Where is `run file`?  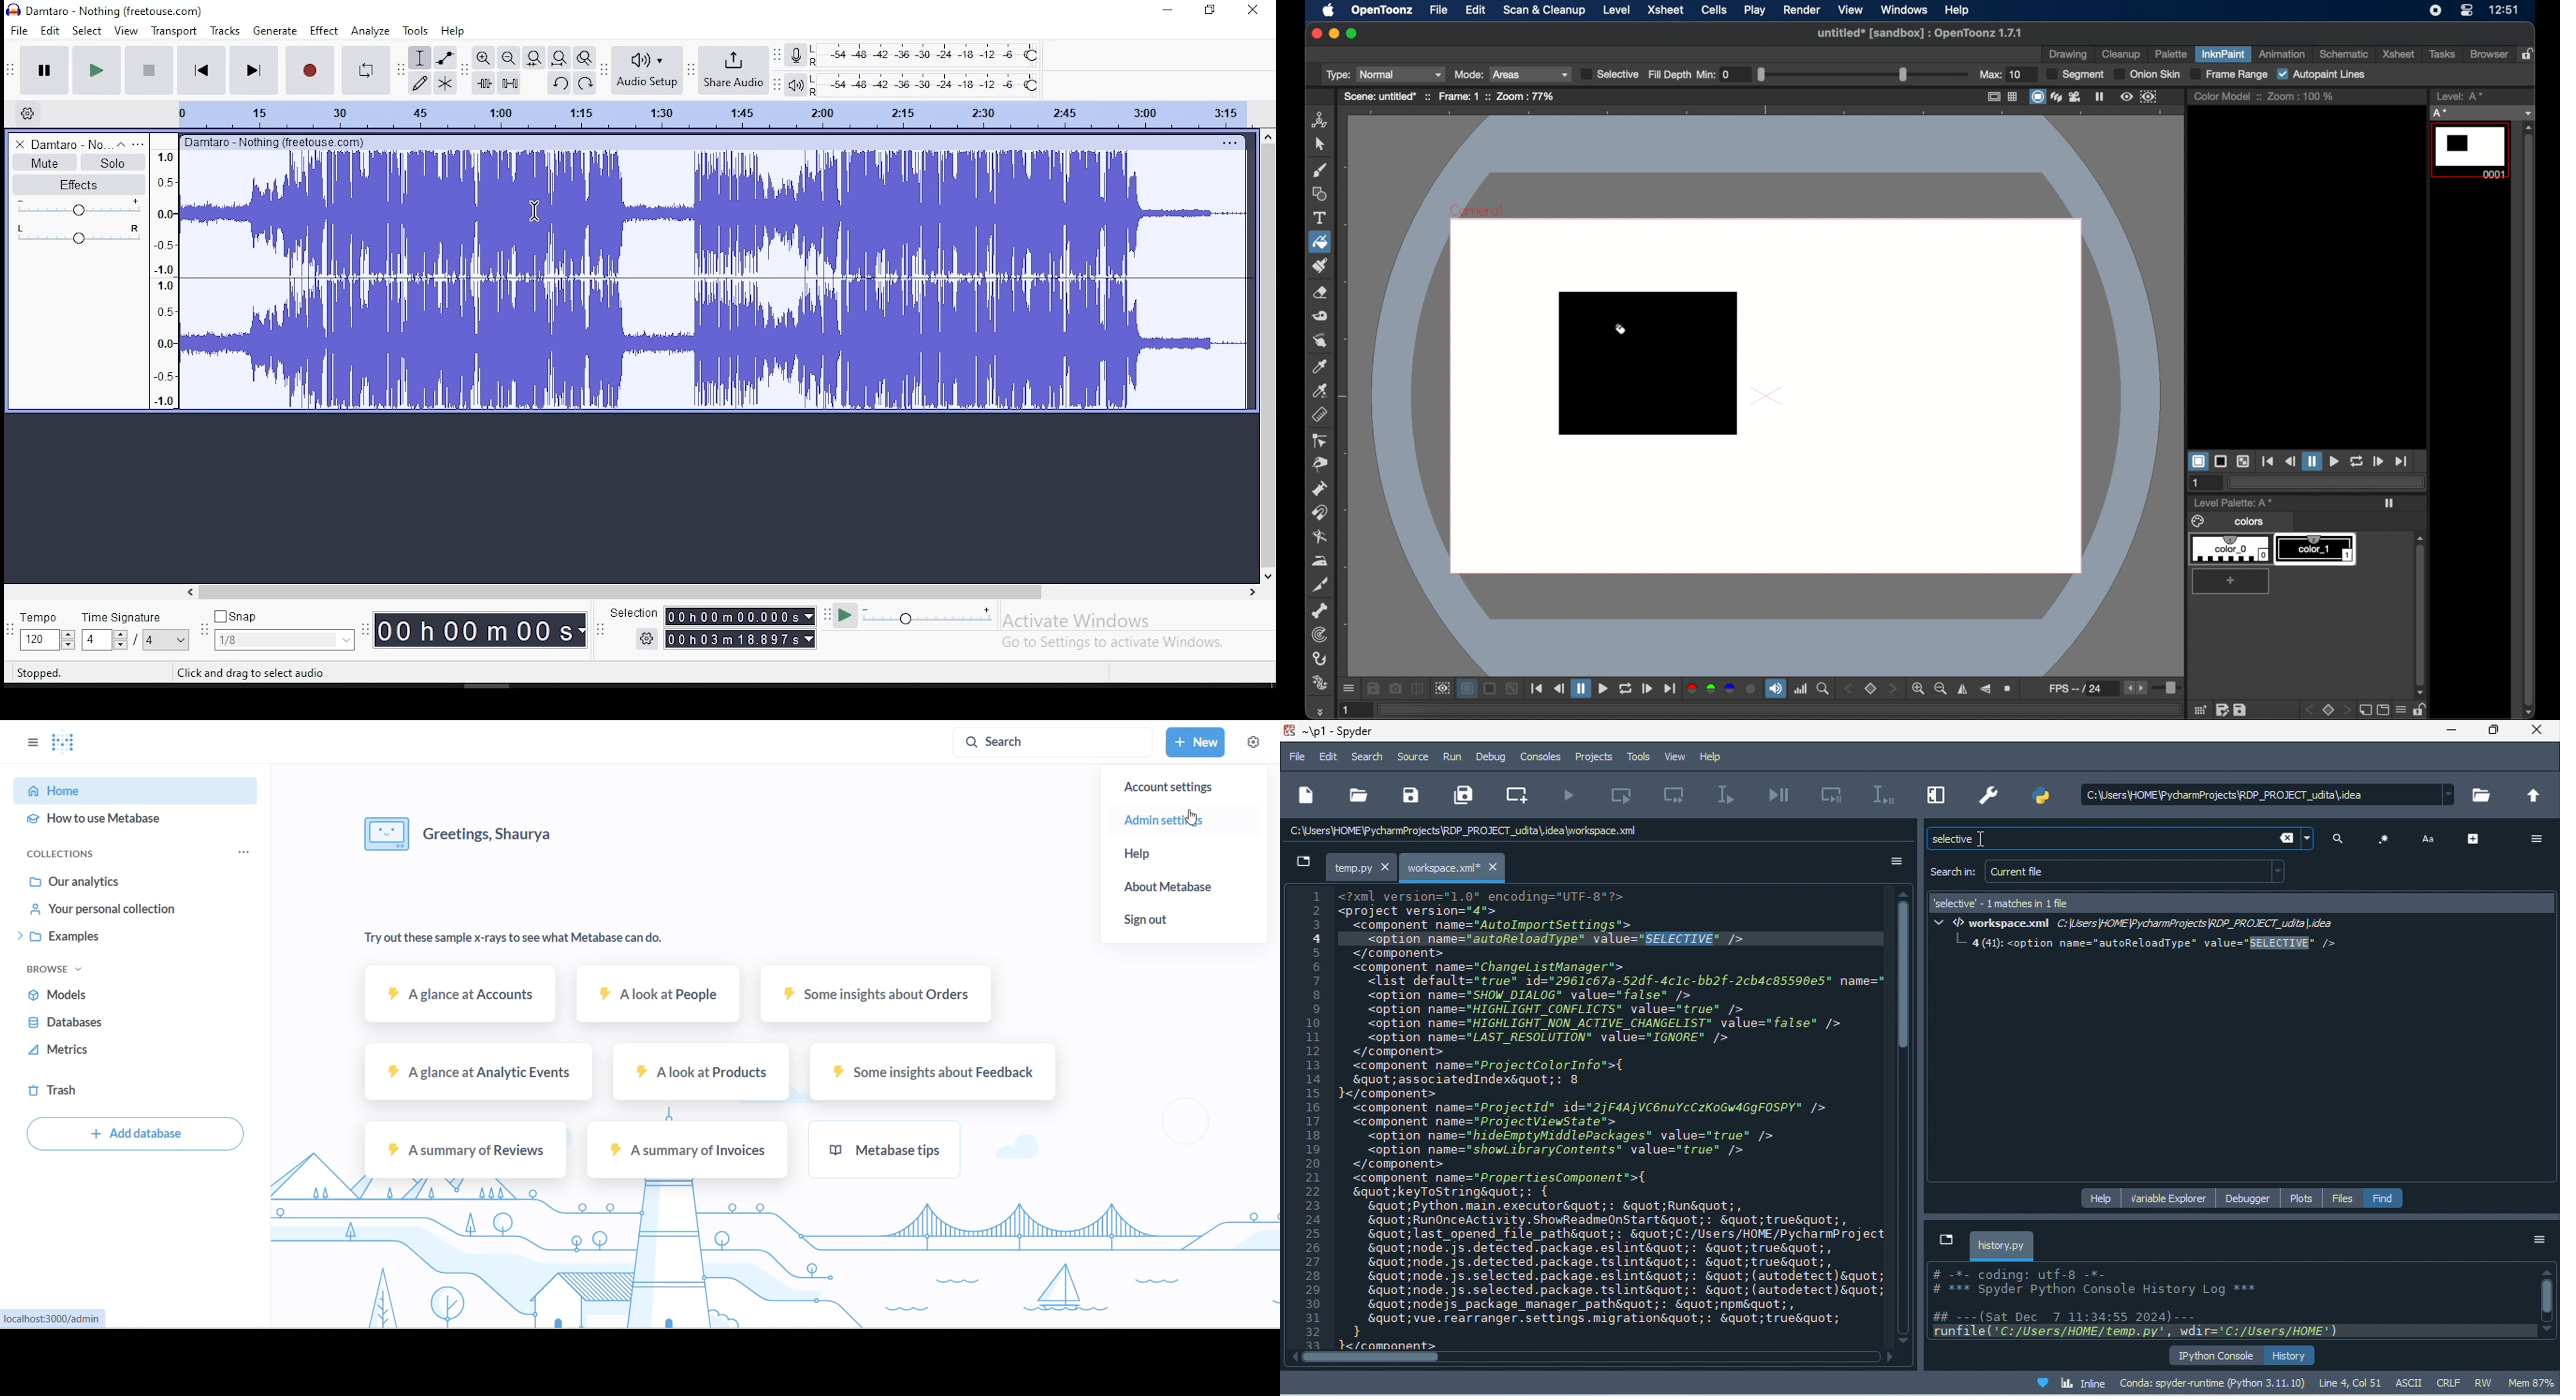
run file is located at coordinates (1572, 796).